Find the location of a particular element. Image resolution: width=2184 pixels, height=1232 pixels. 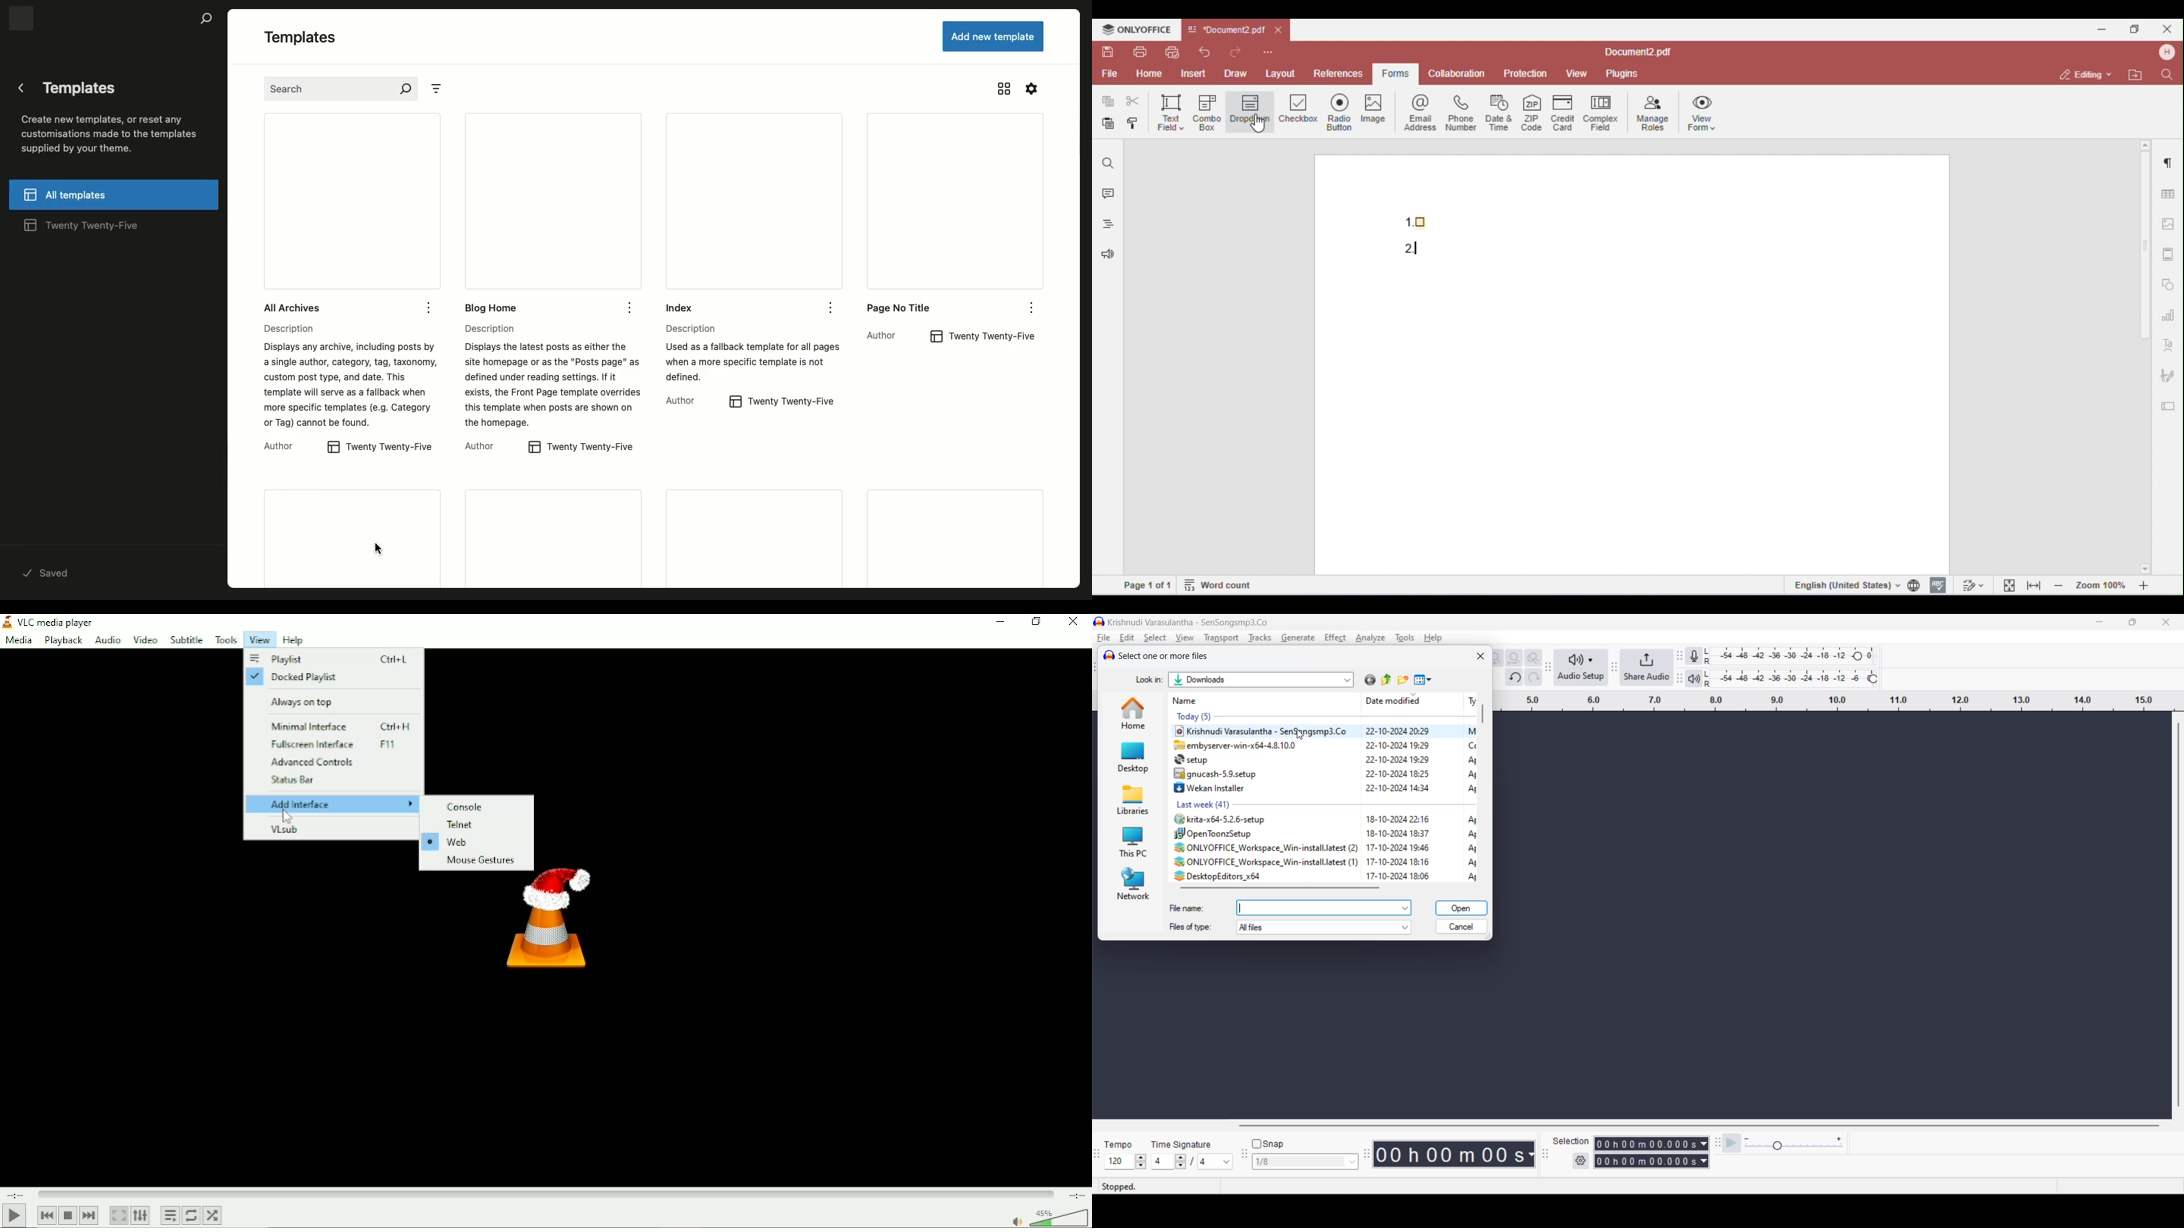

cursor is located at coordinates (380, 549).